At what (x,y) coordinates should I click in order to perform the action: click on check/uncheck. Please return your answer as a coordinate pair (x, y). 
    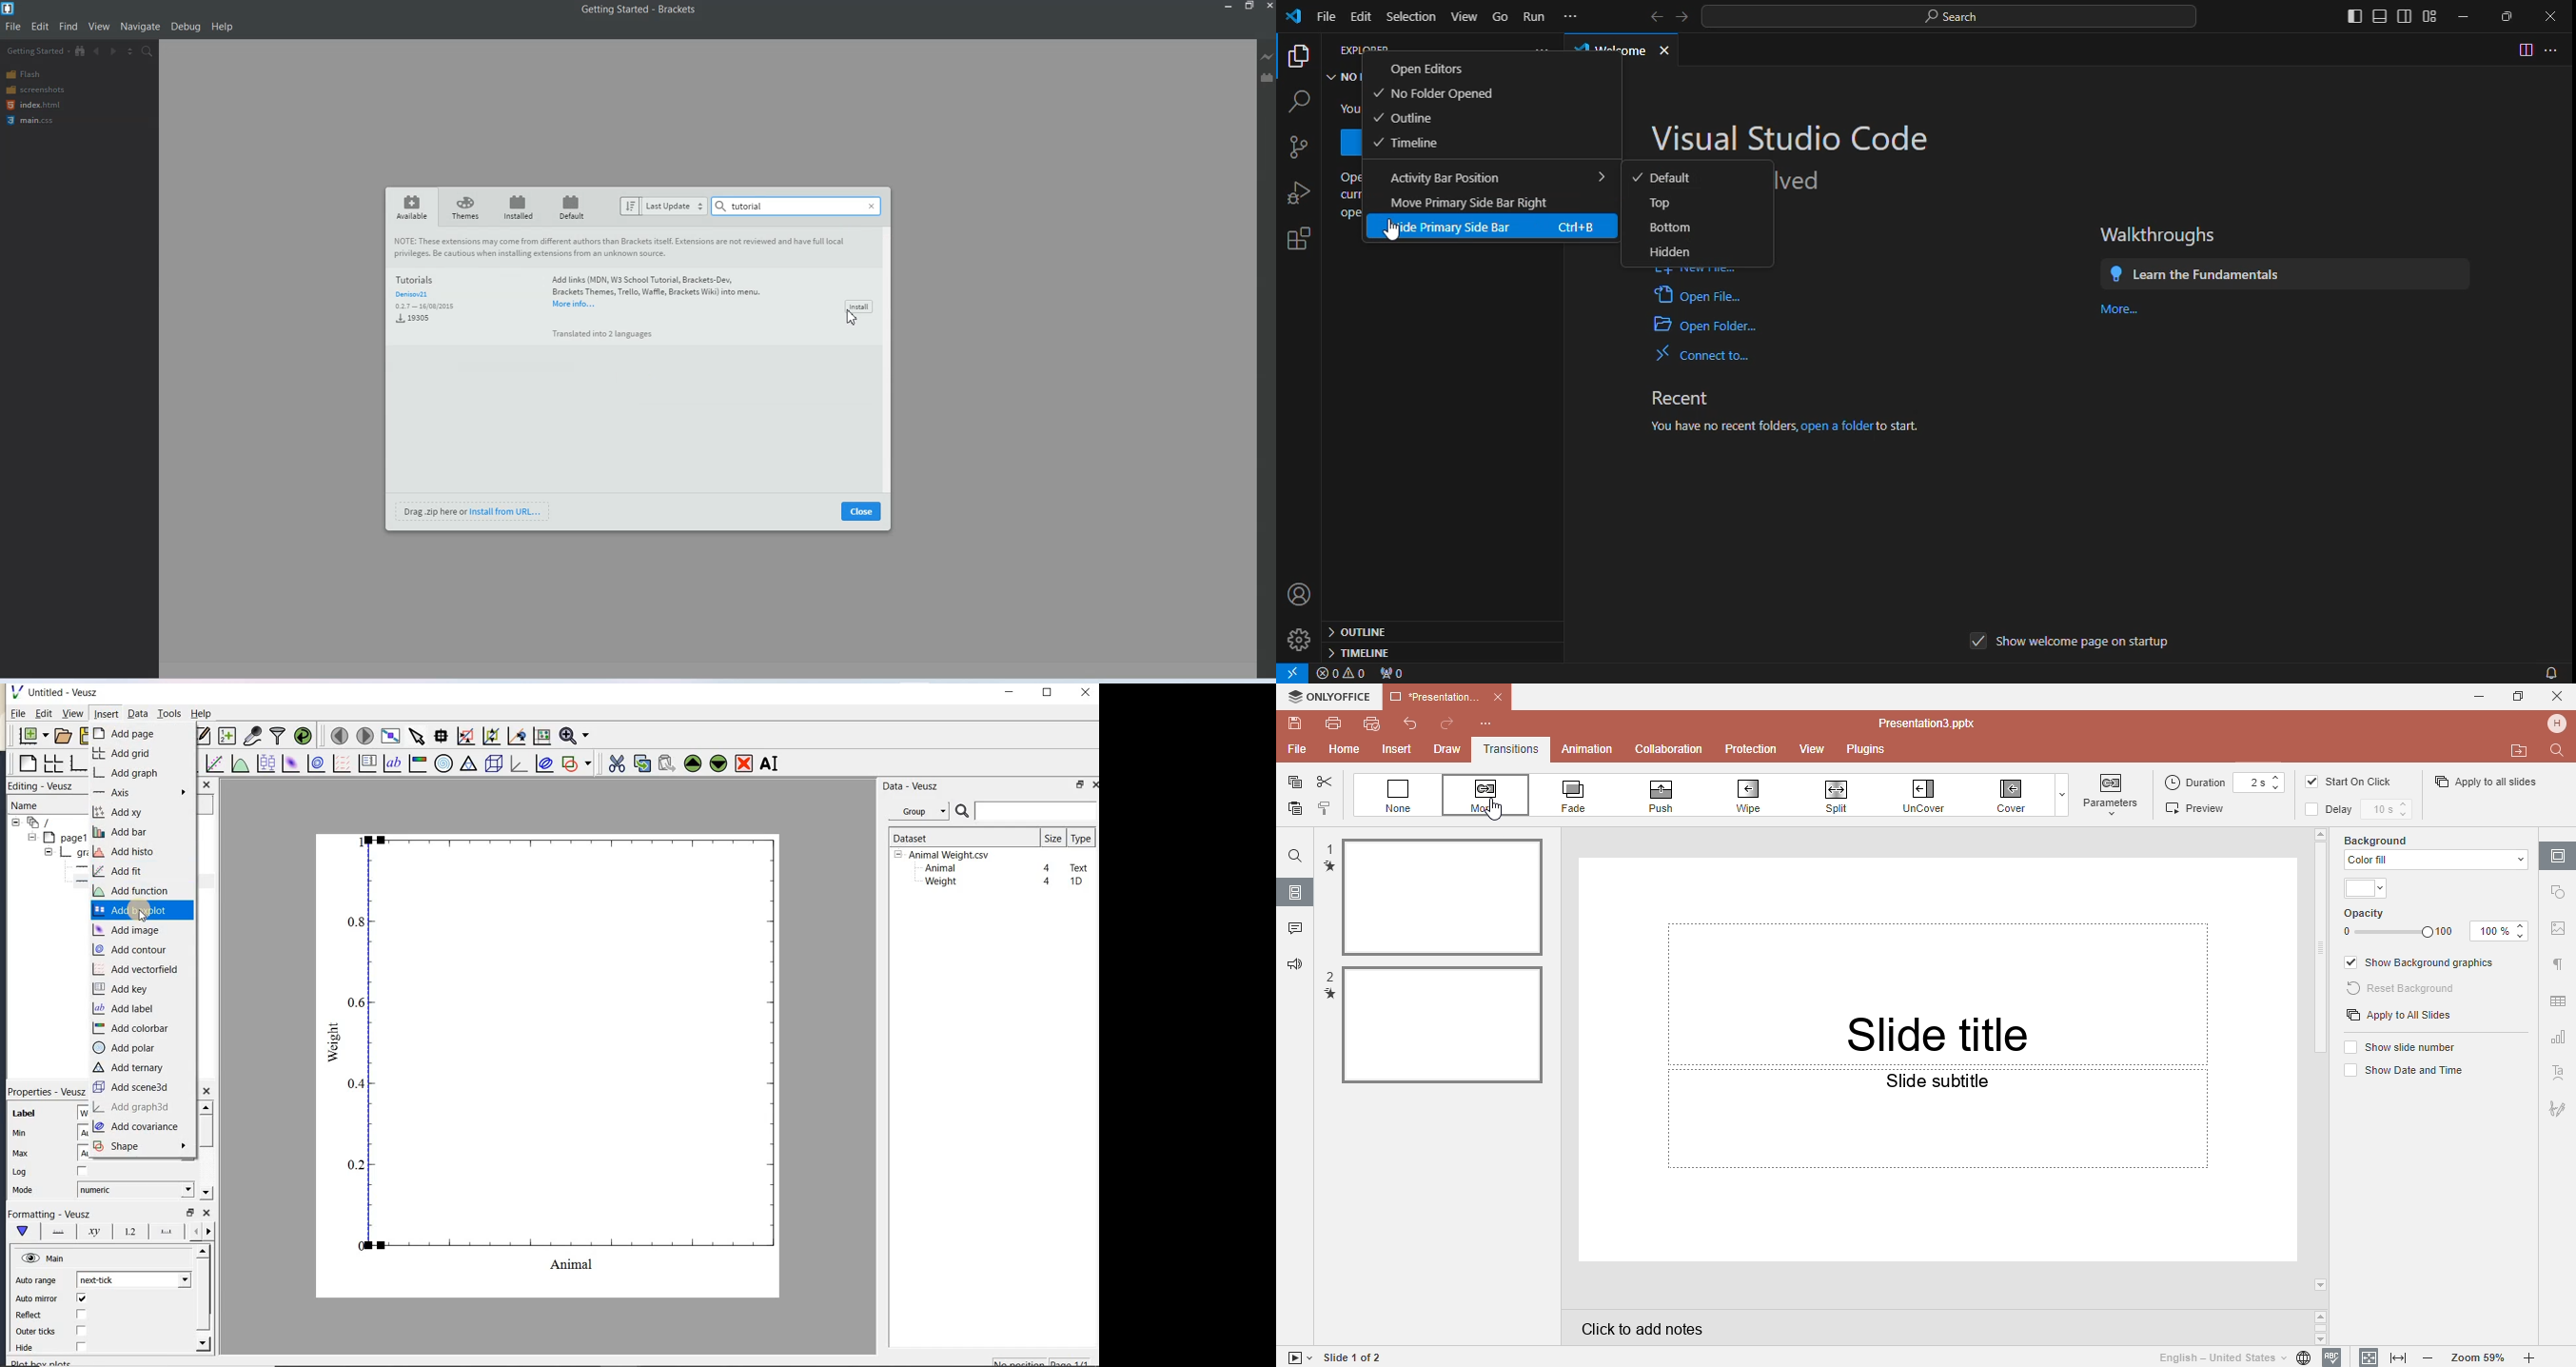
    Looking at the image, I should click on (81, 1298).